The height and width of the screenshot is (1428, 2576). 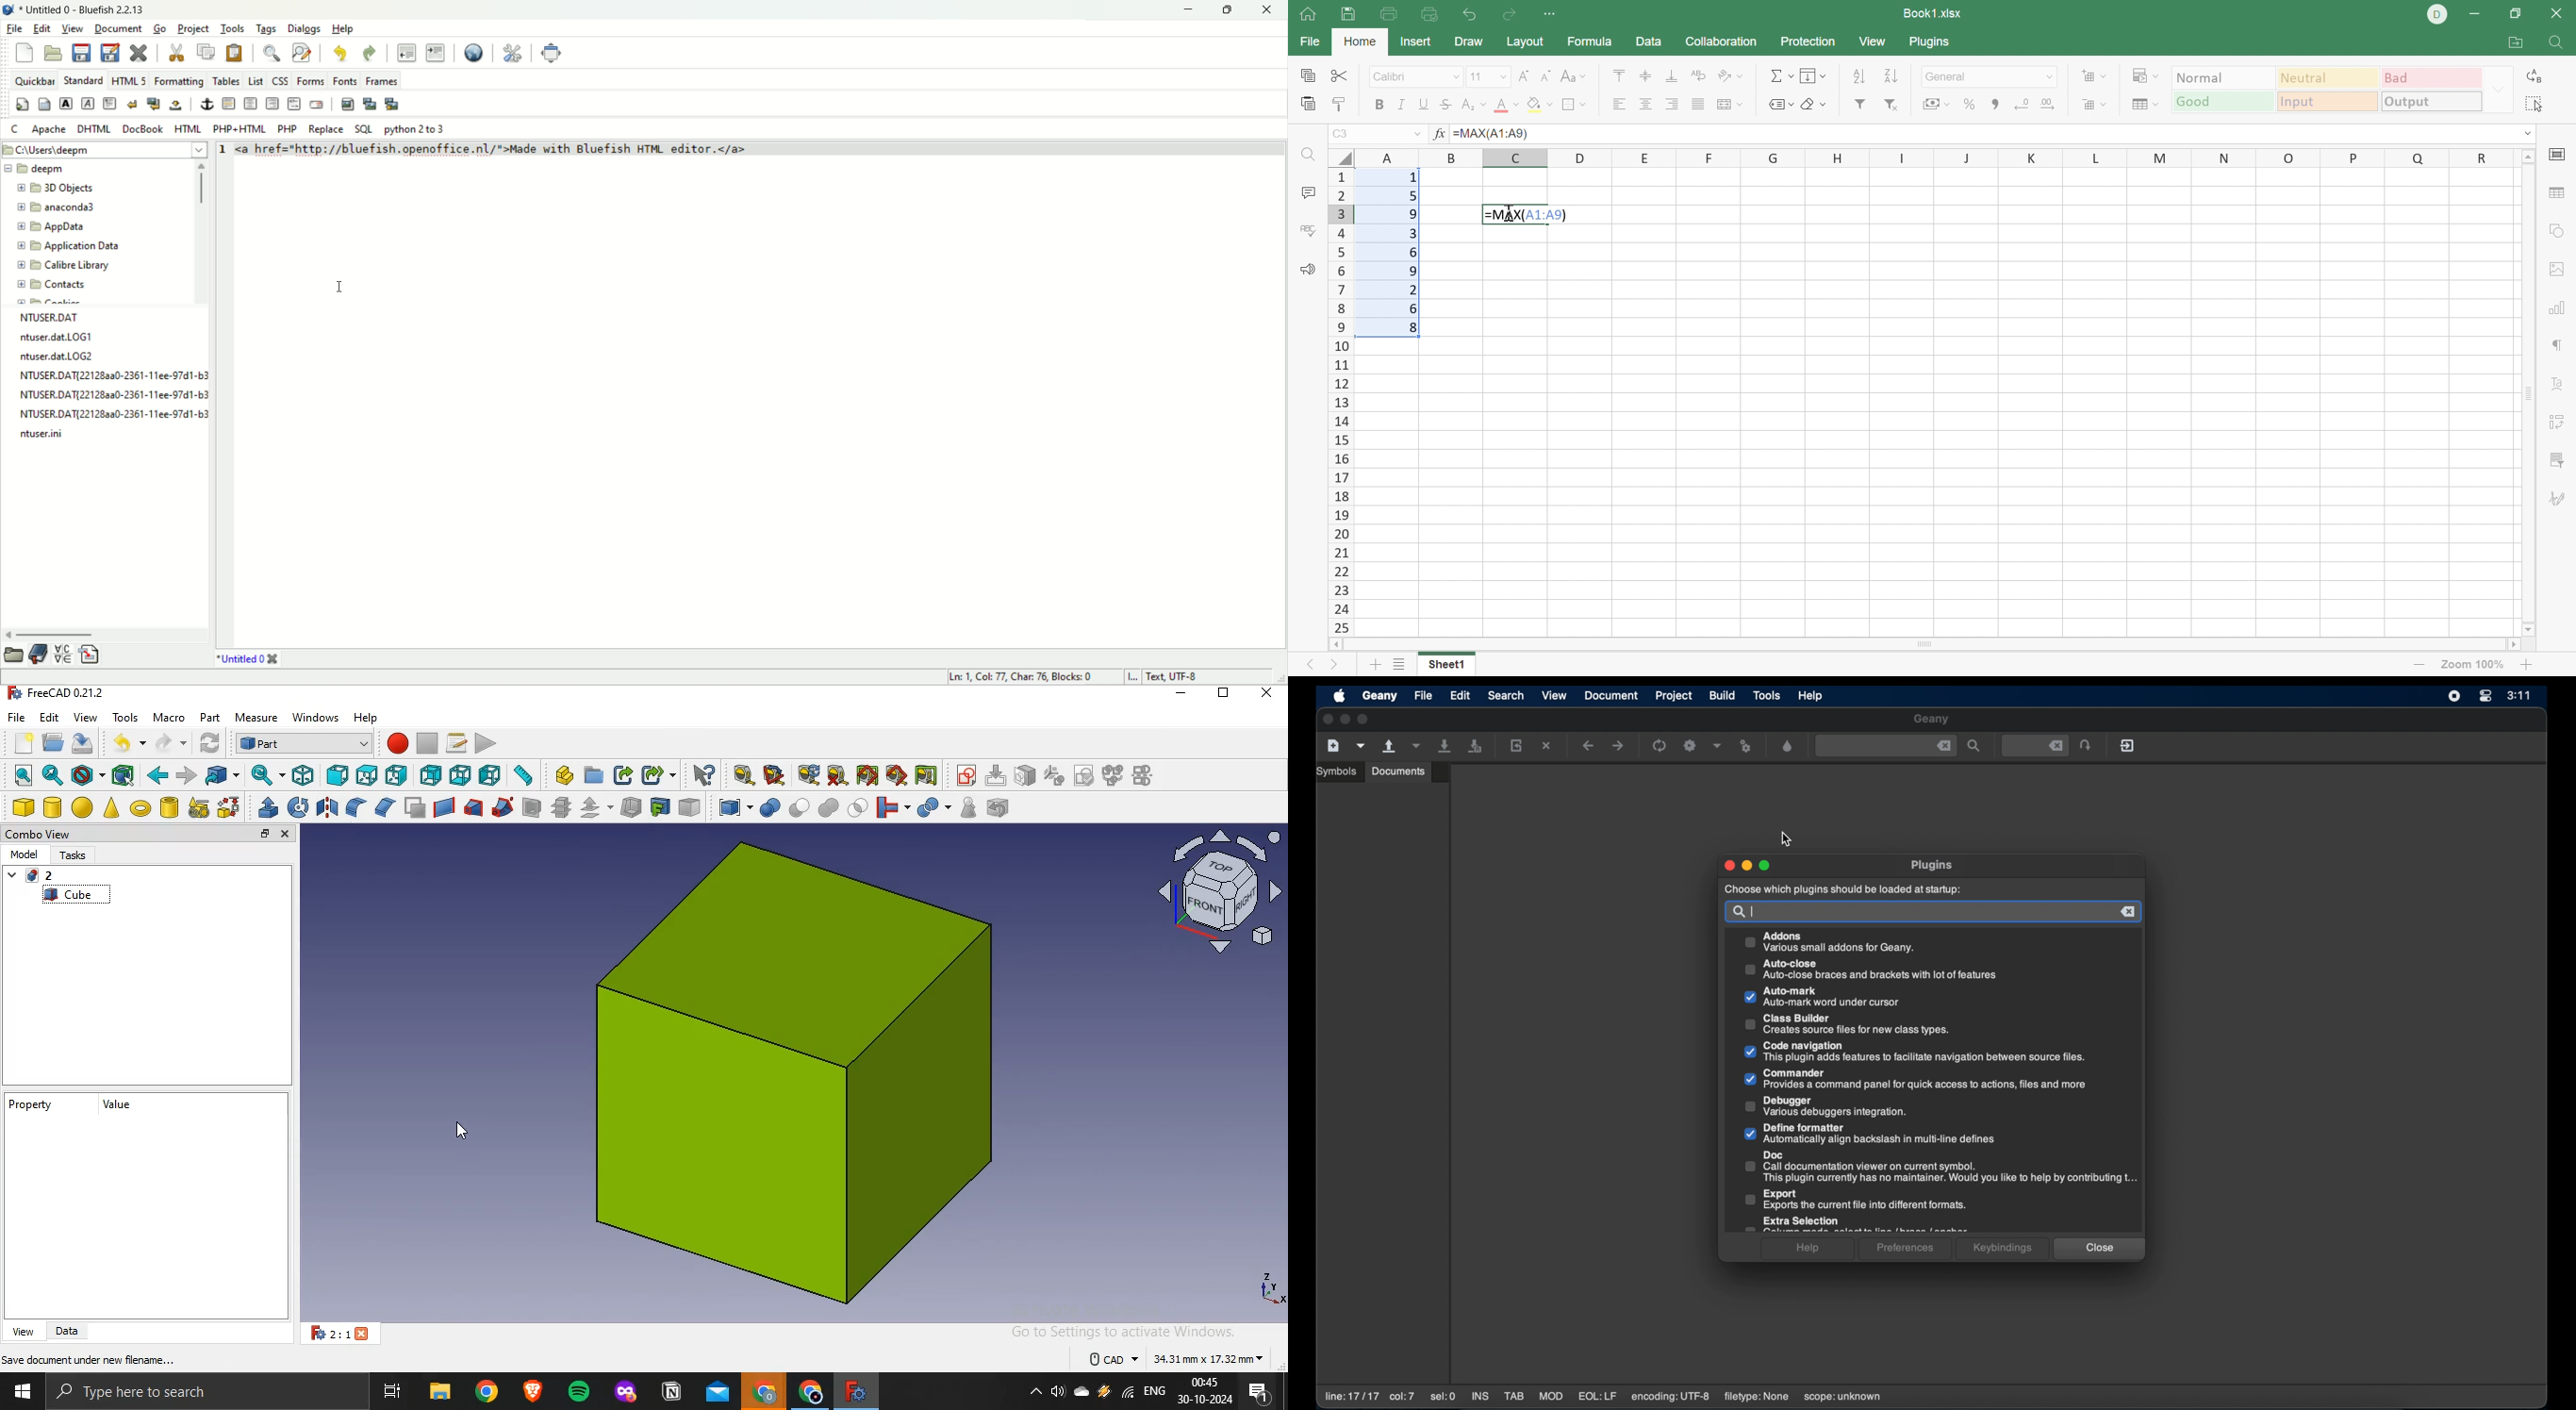 What do you see at coordinates (201, 233) in the screenshot?
I see `vertical scroll bar` at bounding box center [201, 233].